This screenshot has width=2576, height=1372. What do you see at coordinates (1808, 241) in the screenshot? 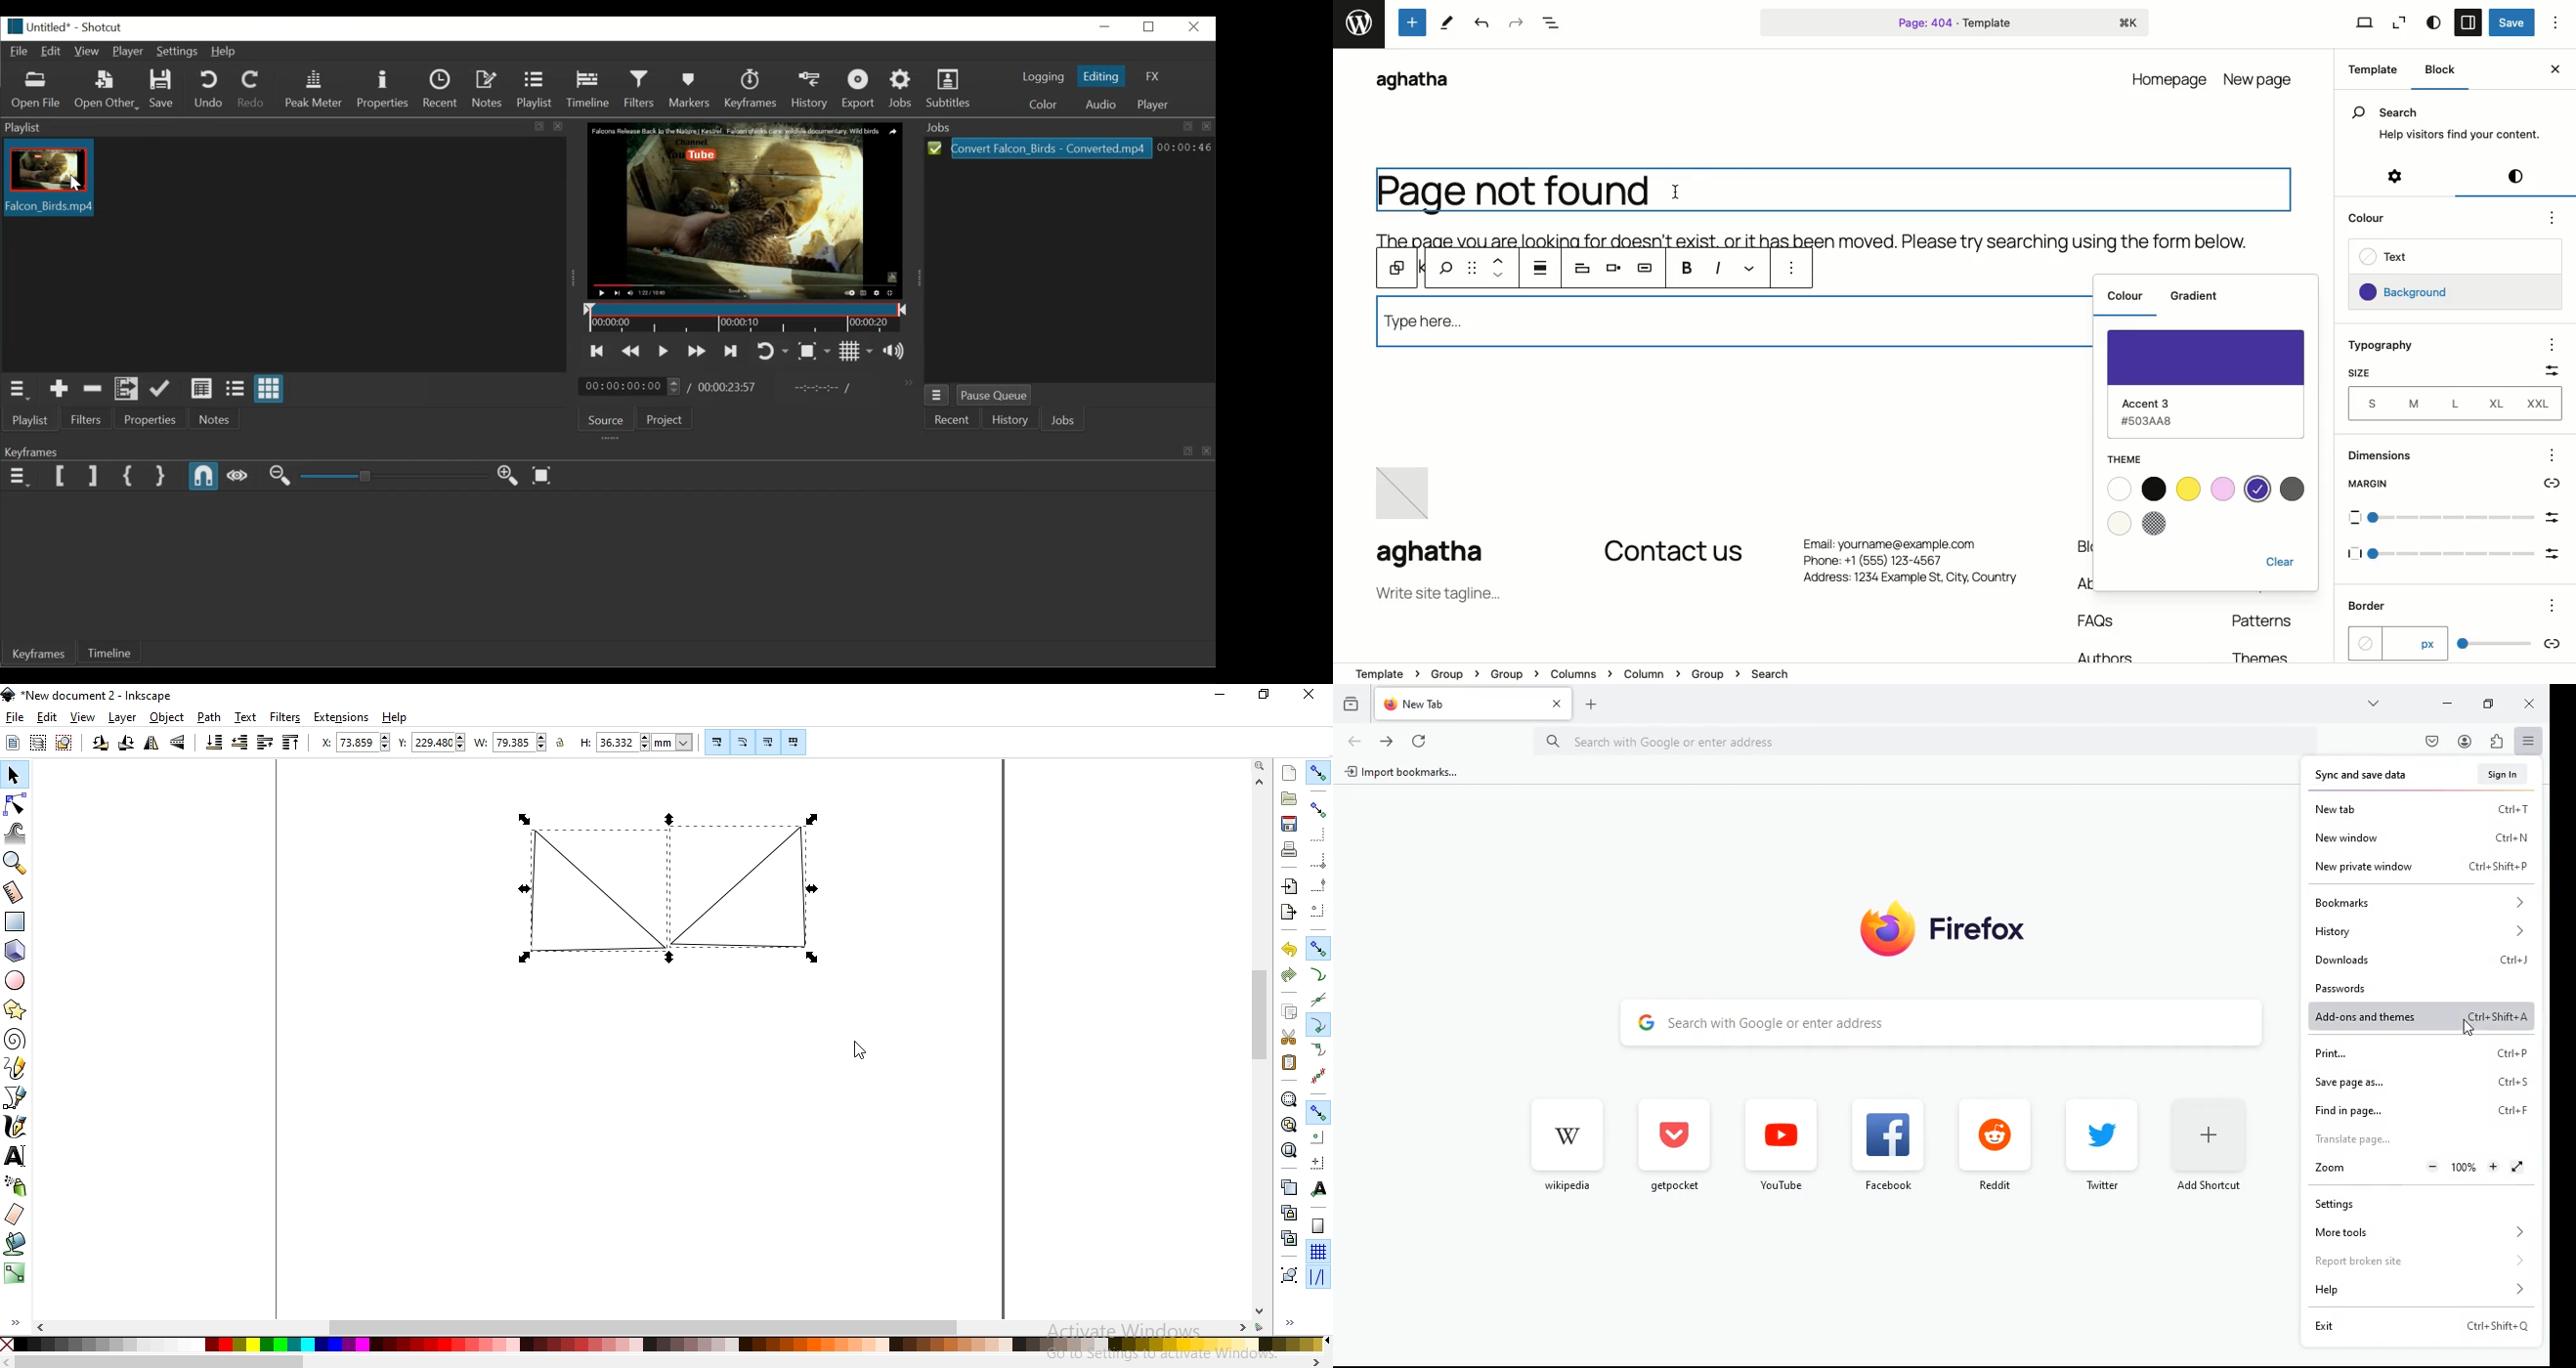
I see `` at bounding box center [1808, 241].